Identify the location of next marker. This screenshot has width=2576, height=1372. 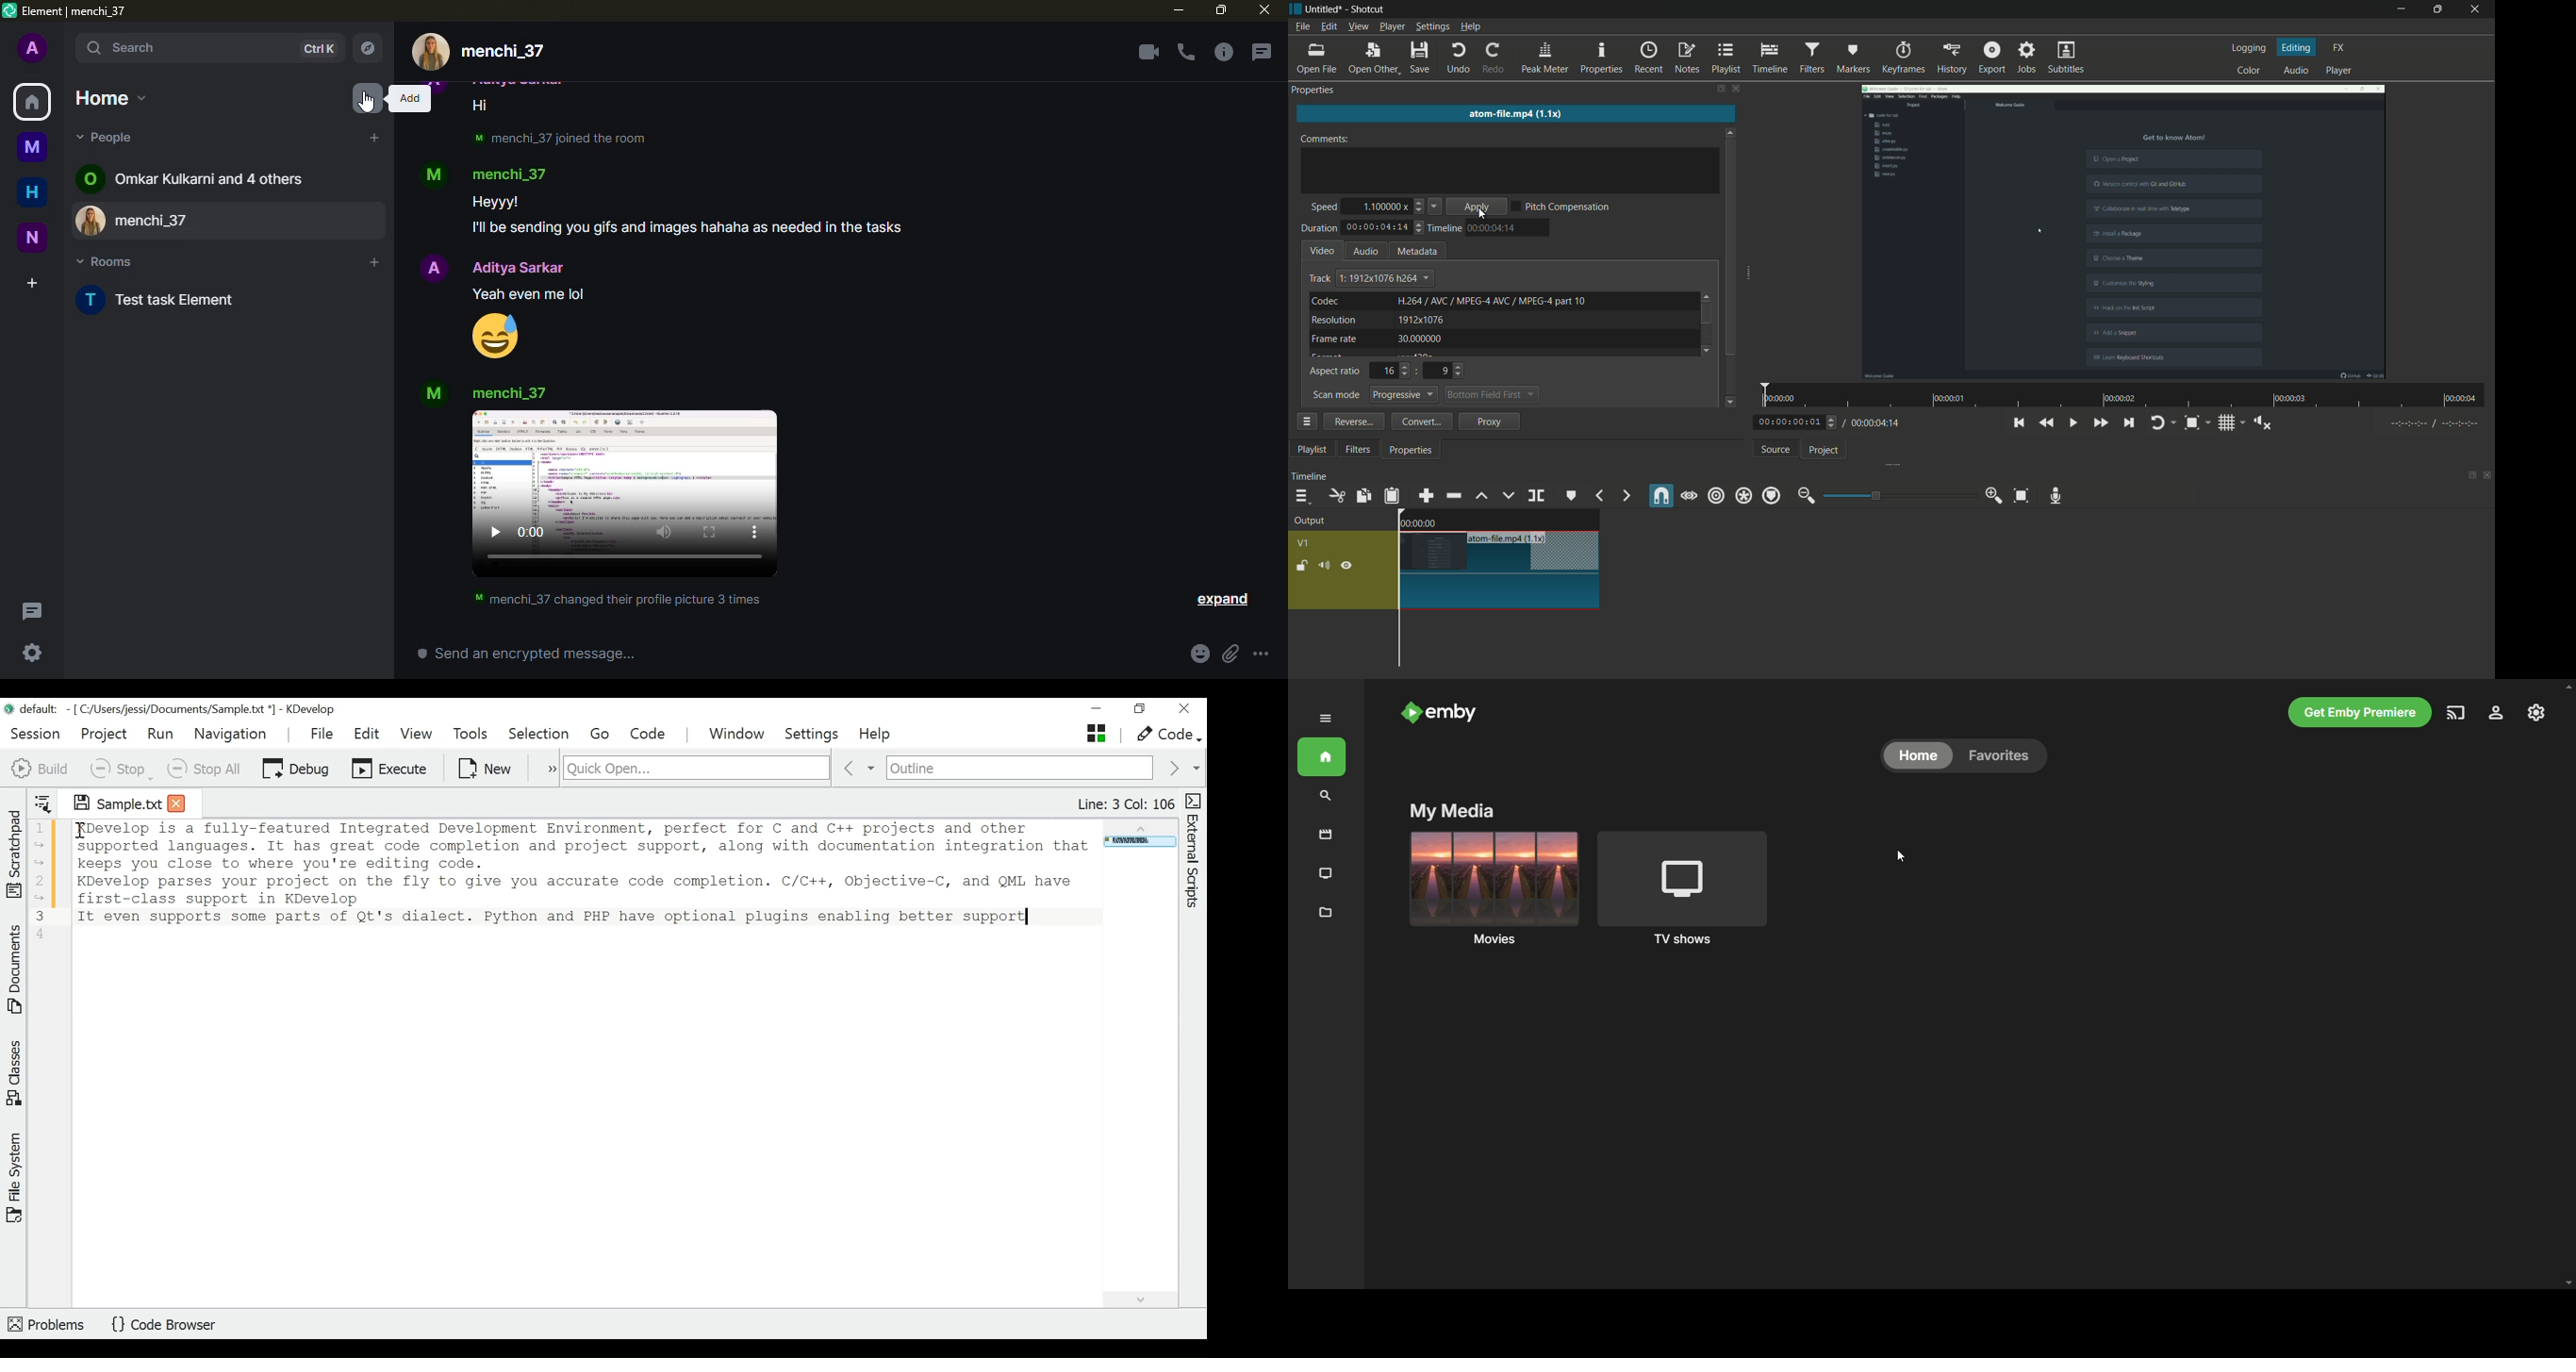
(1627, 495).